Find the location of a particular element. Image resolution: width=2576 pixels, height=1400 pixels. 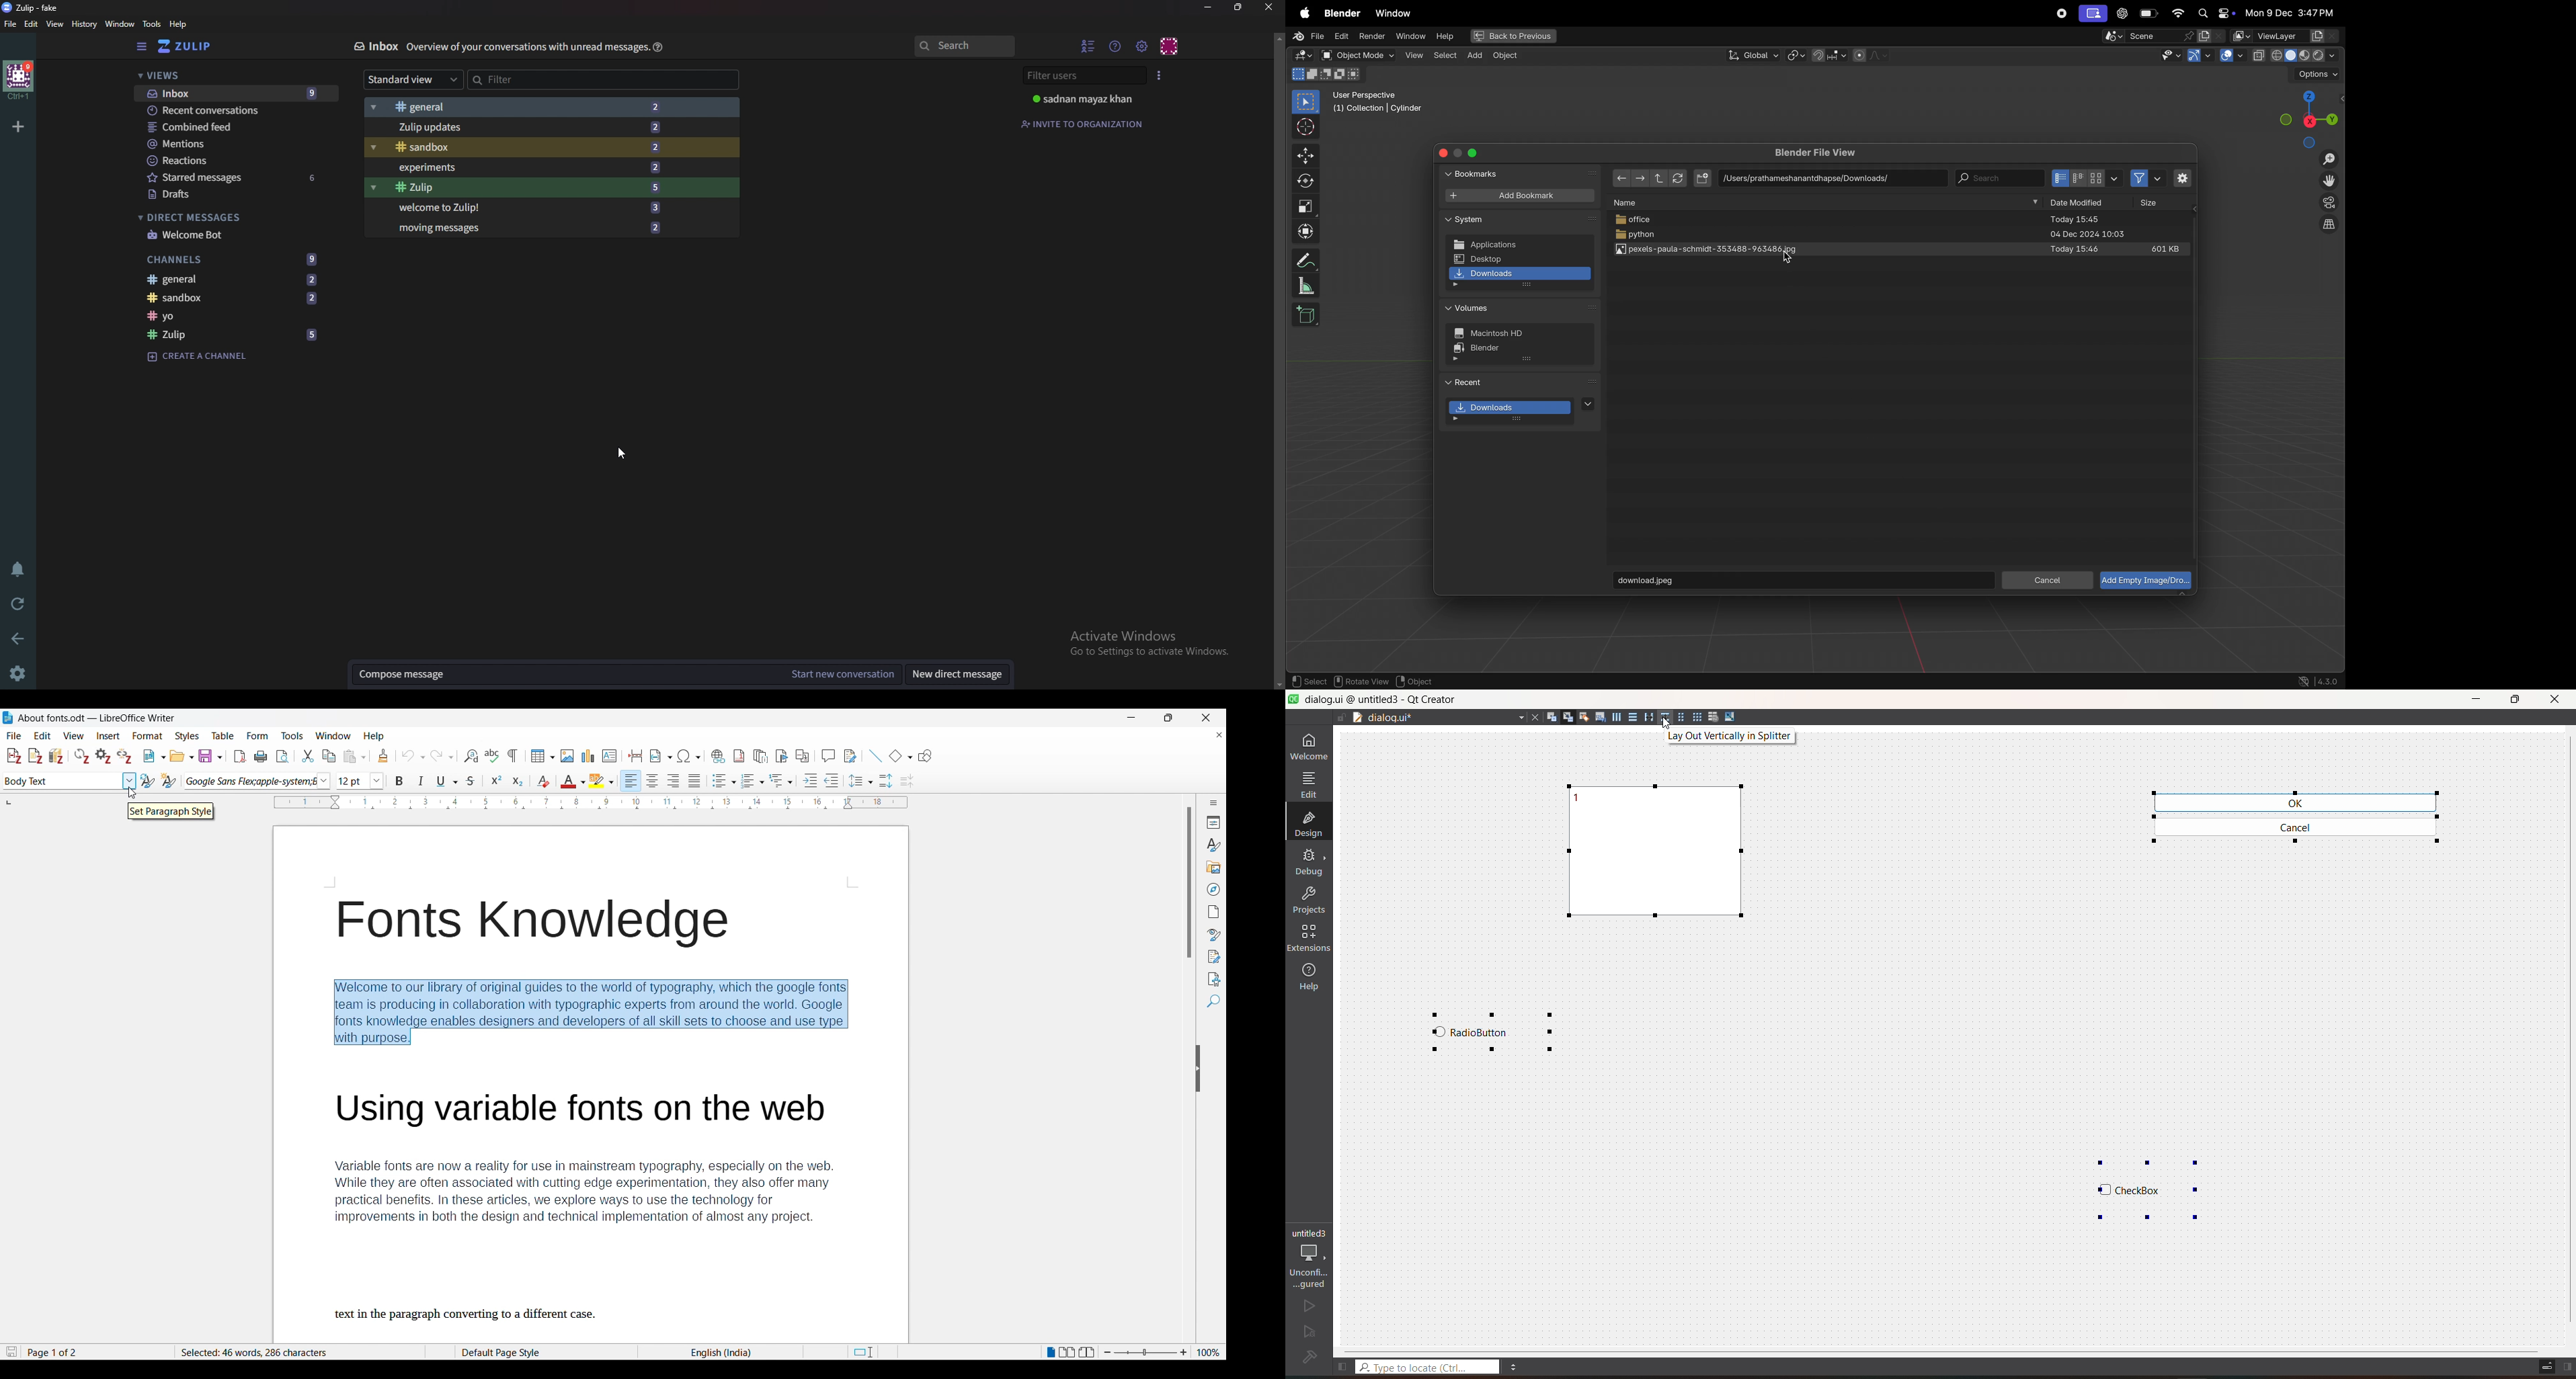

Software logo is located at coordinates (8, 718).